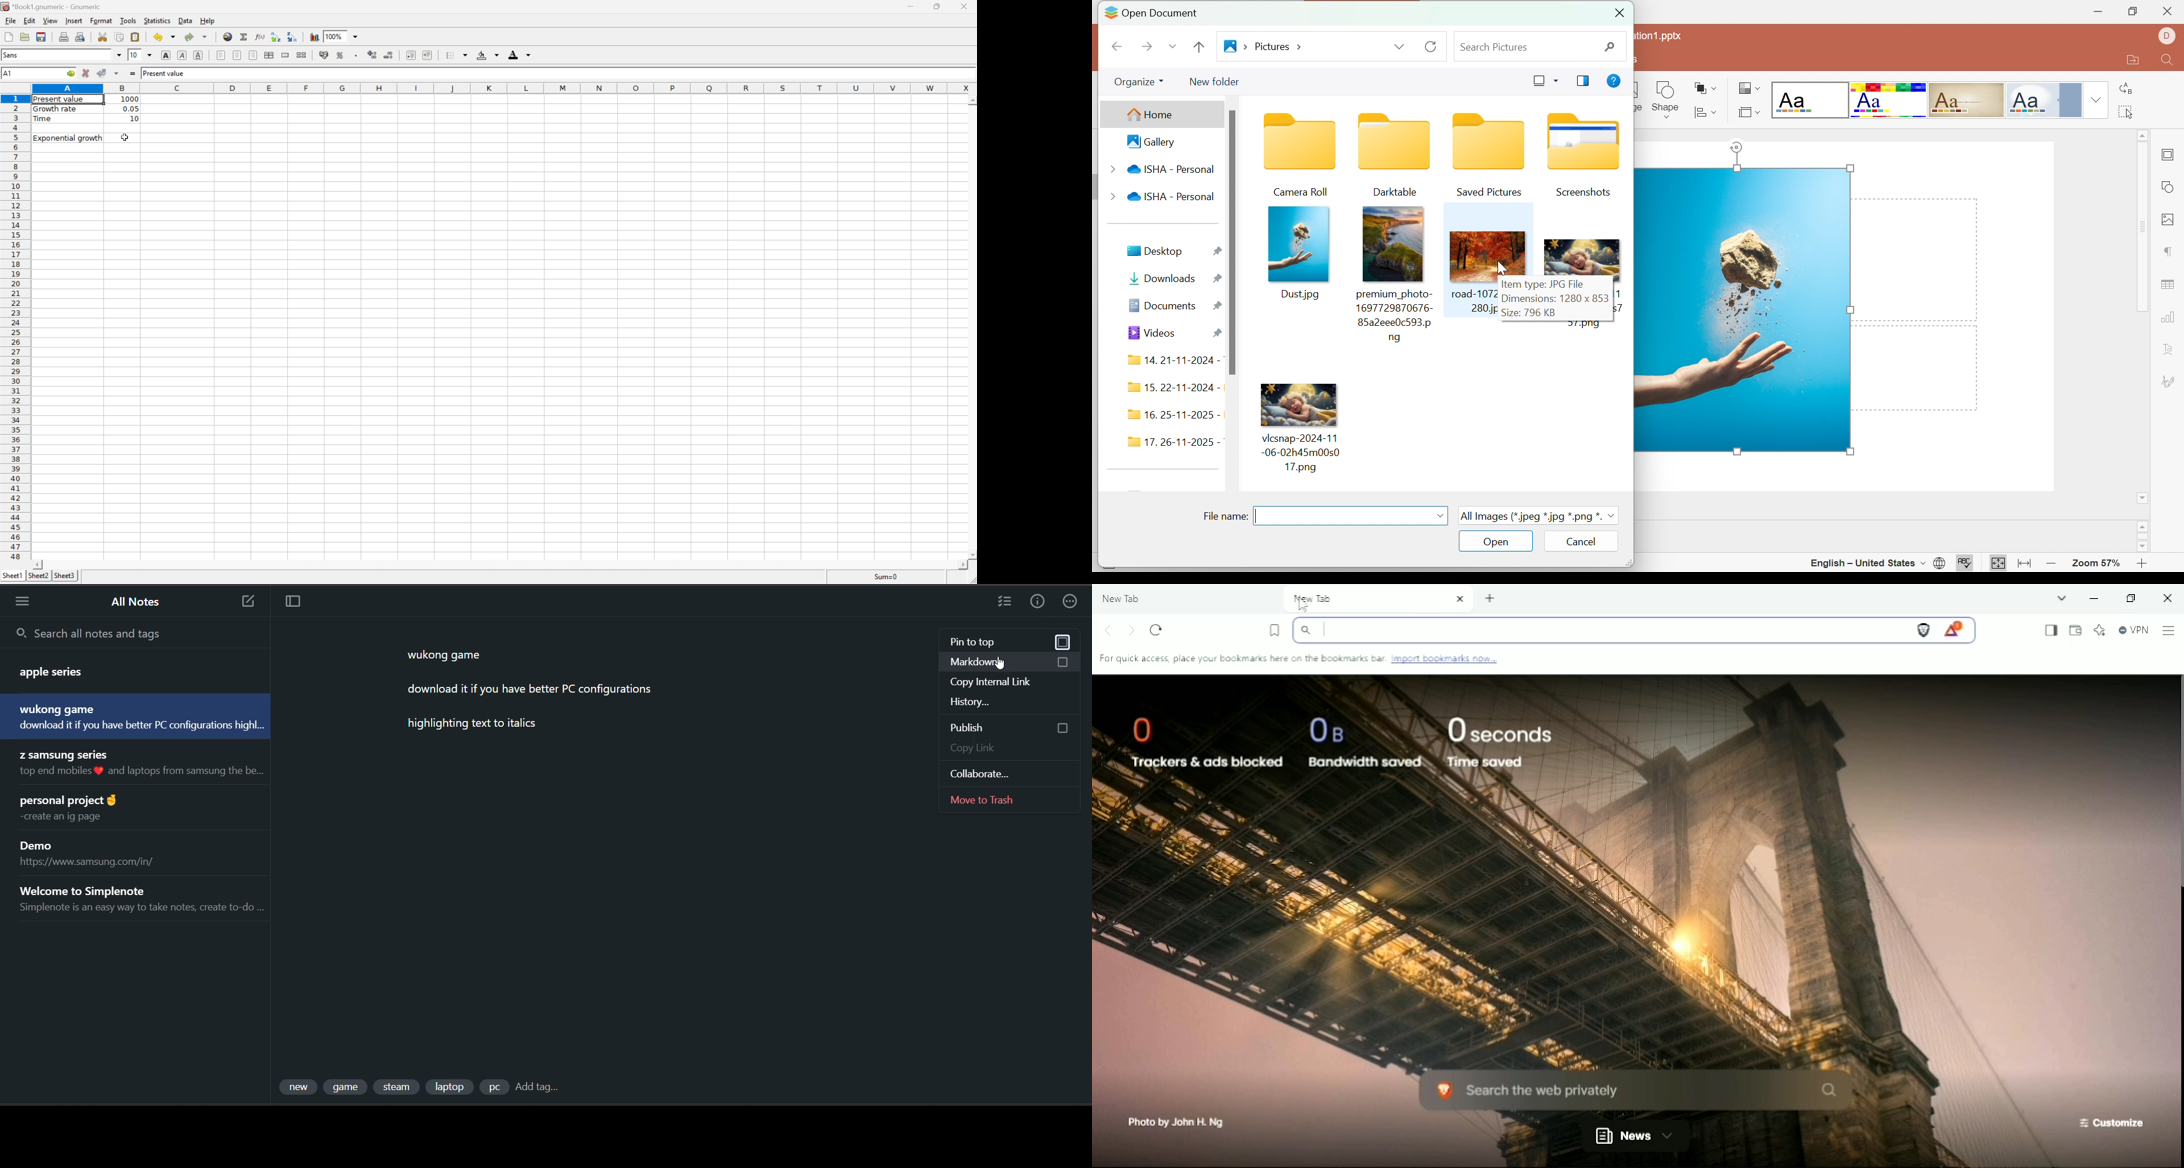  What do you see at coordinates (26, 37) in the screenshot?
I see `Open a file` at bounding box center [26, 37].